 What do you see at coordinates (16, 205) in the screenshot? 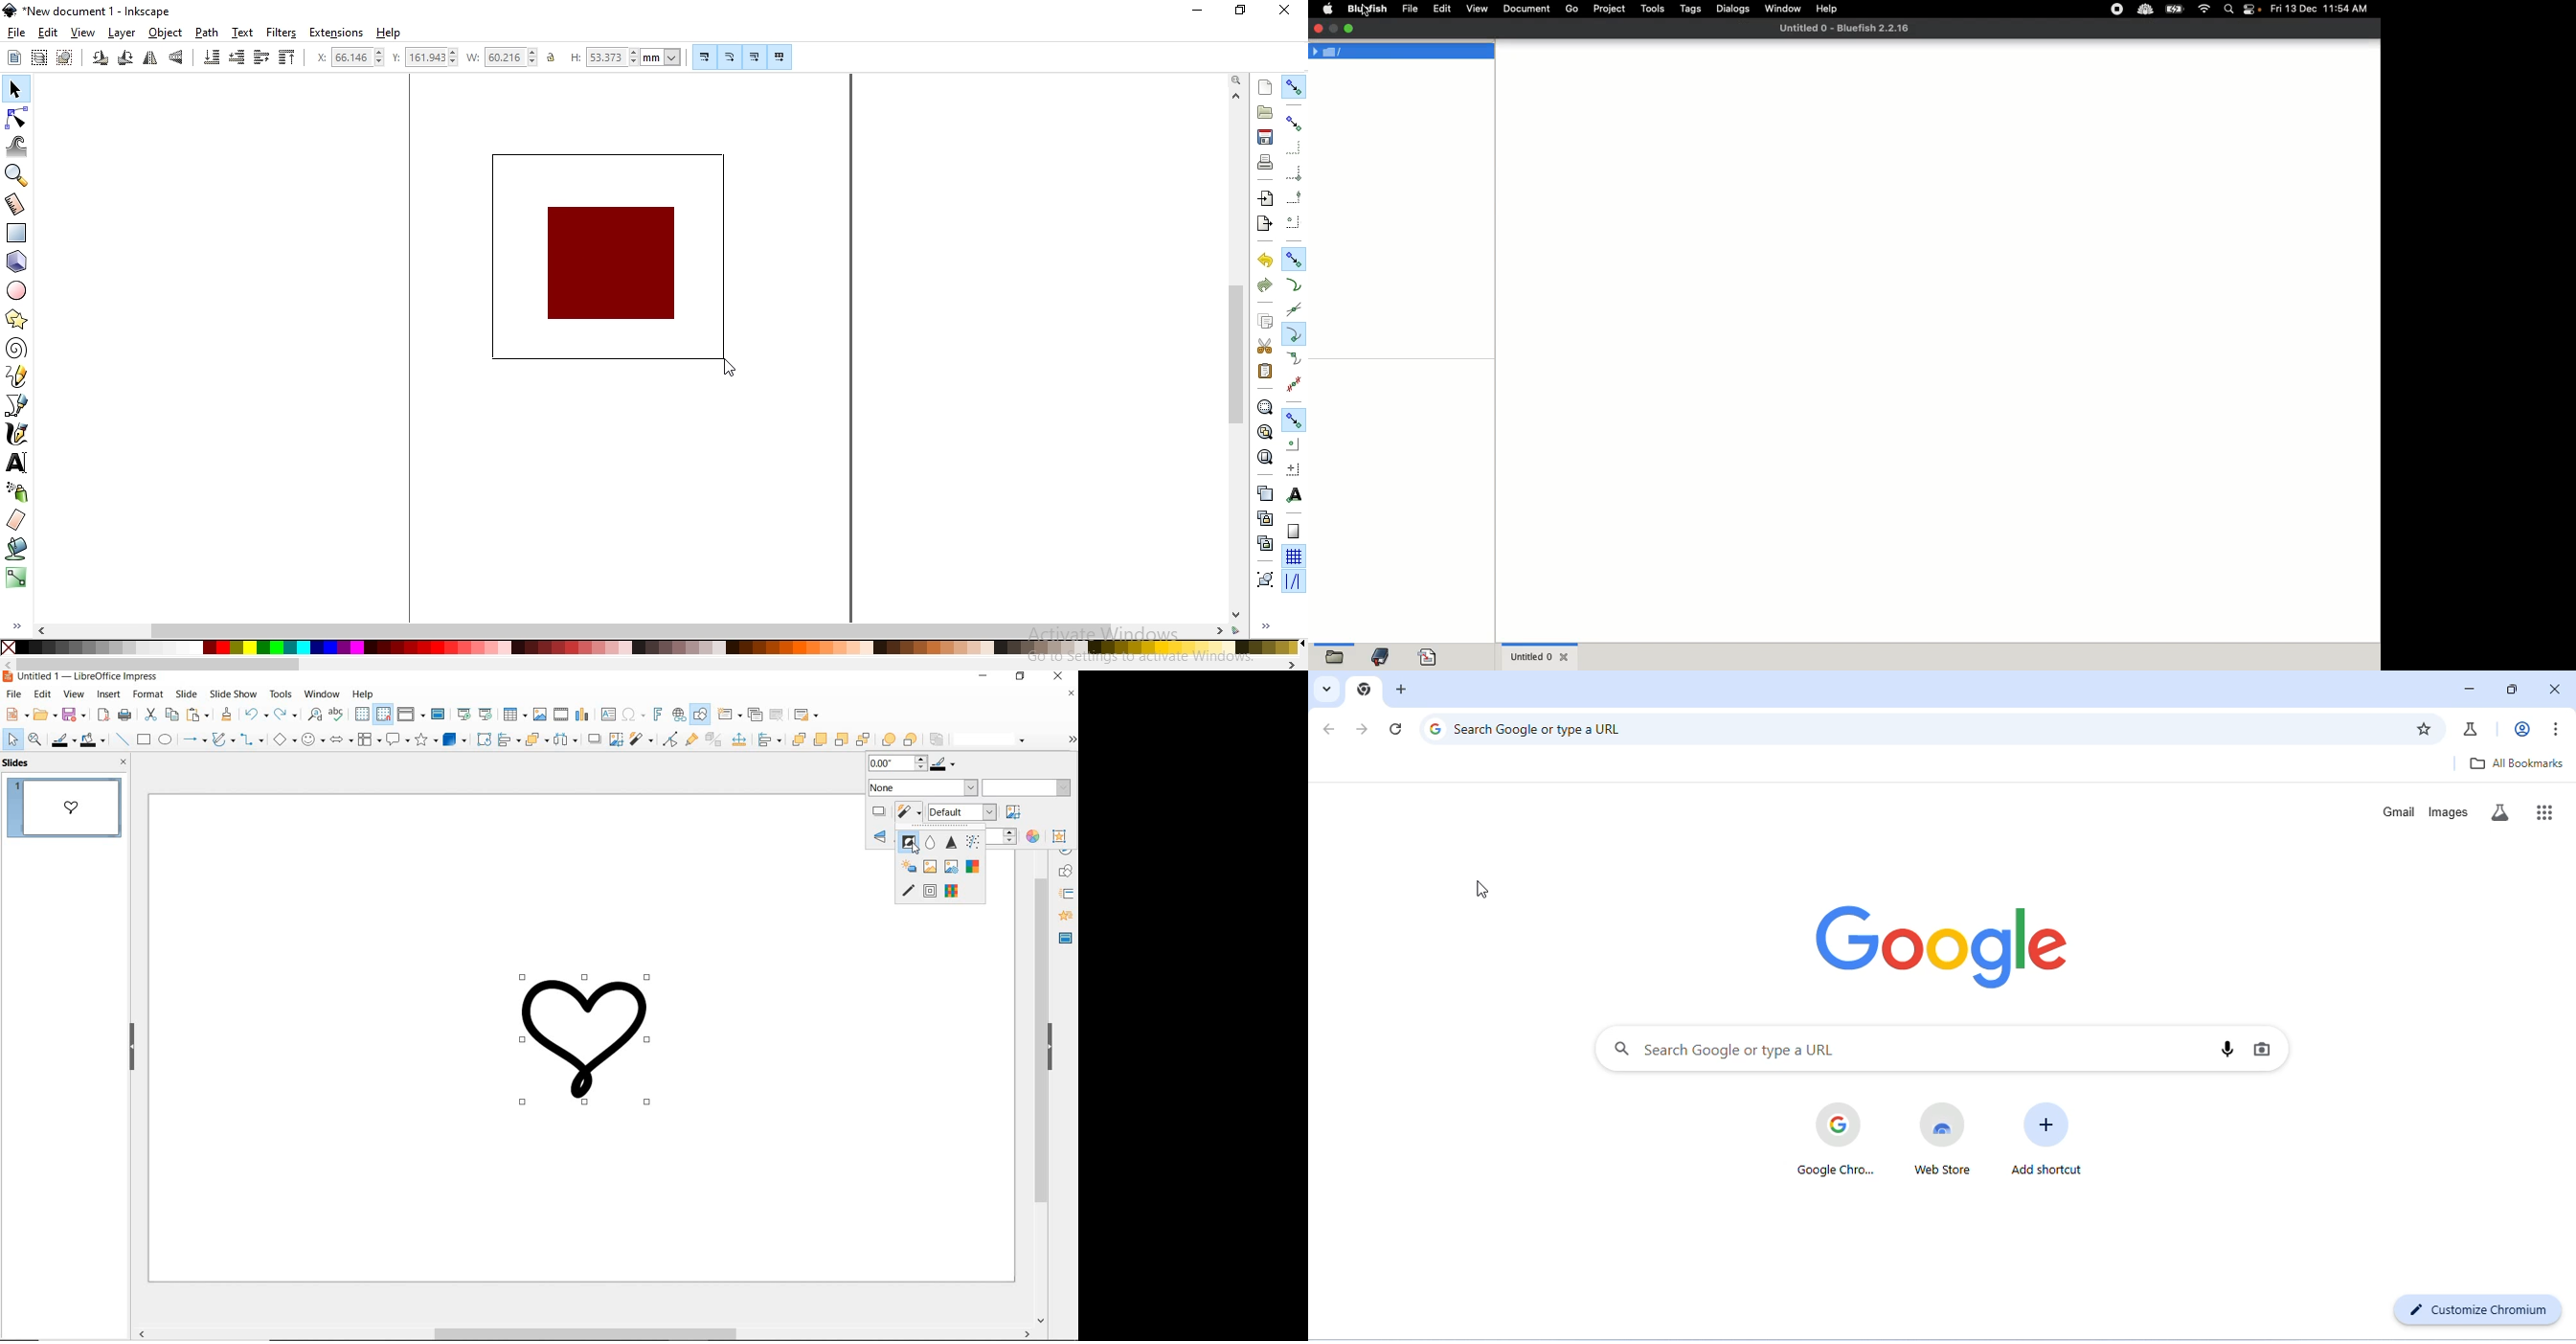
I see `measurement tool` at bounding box center [16, 205].